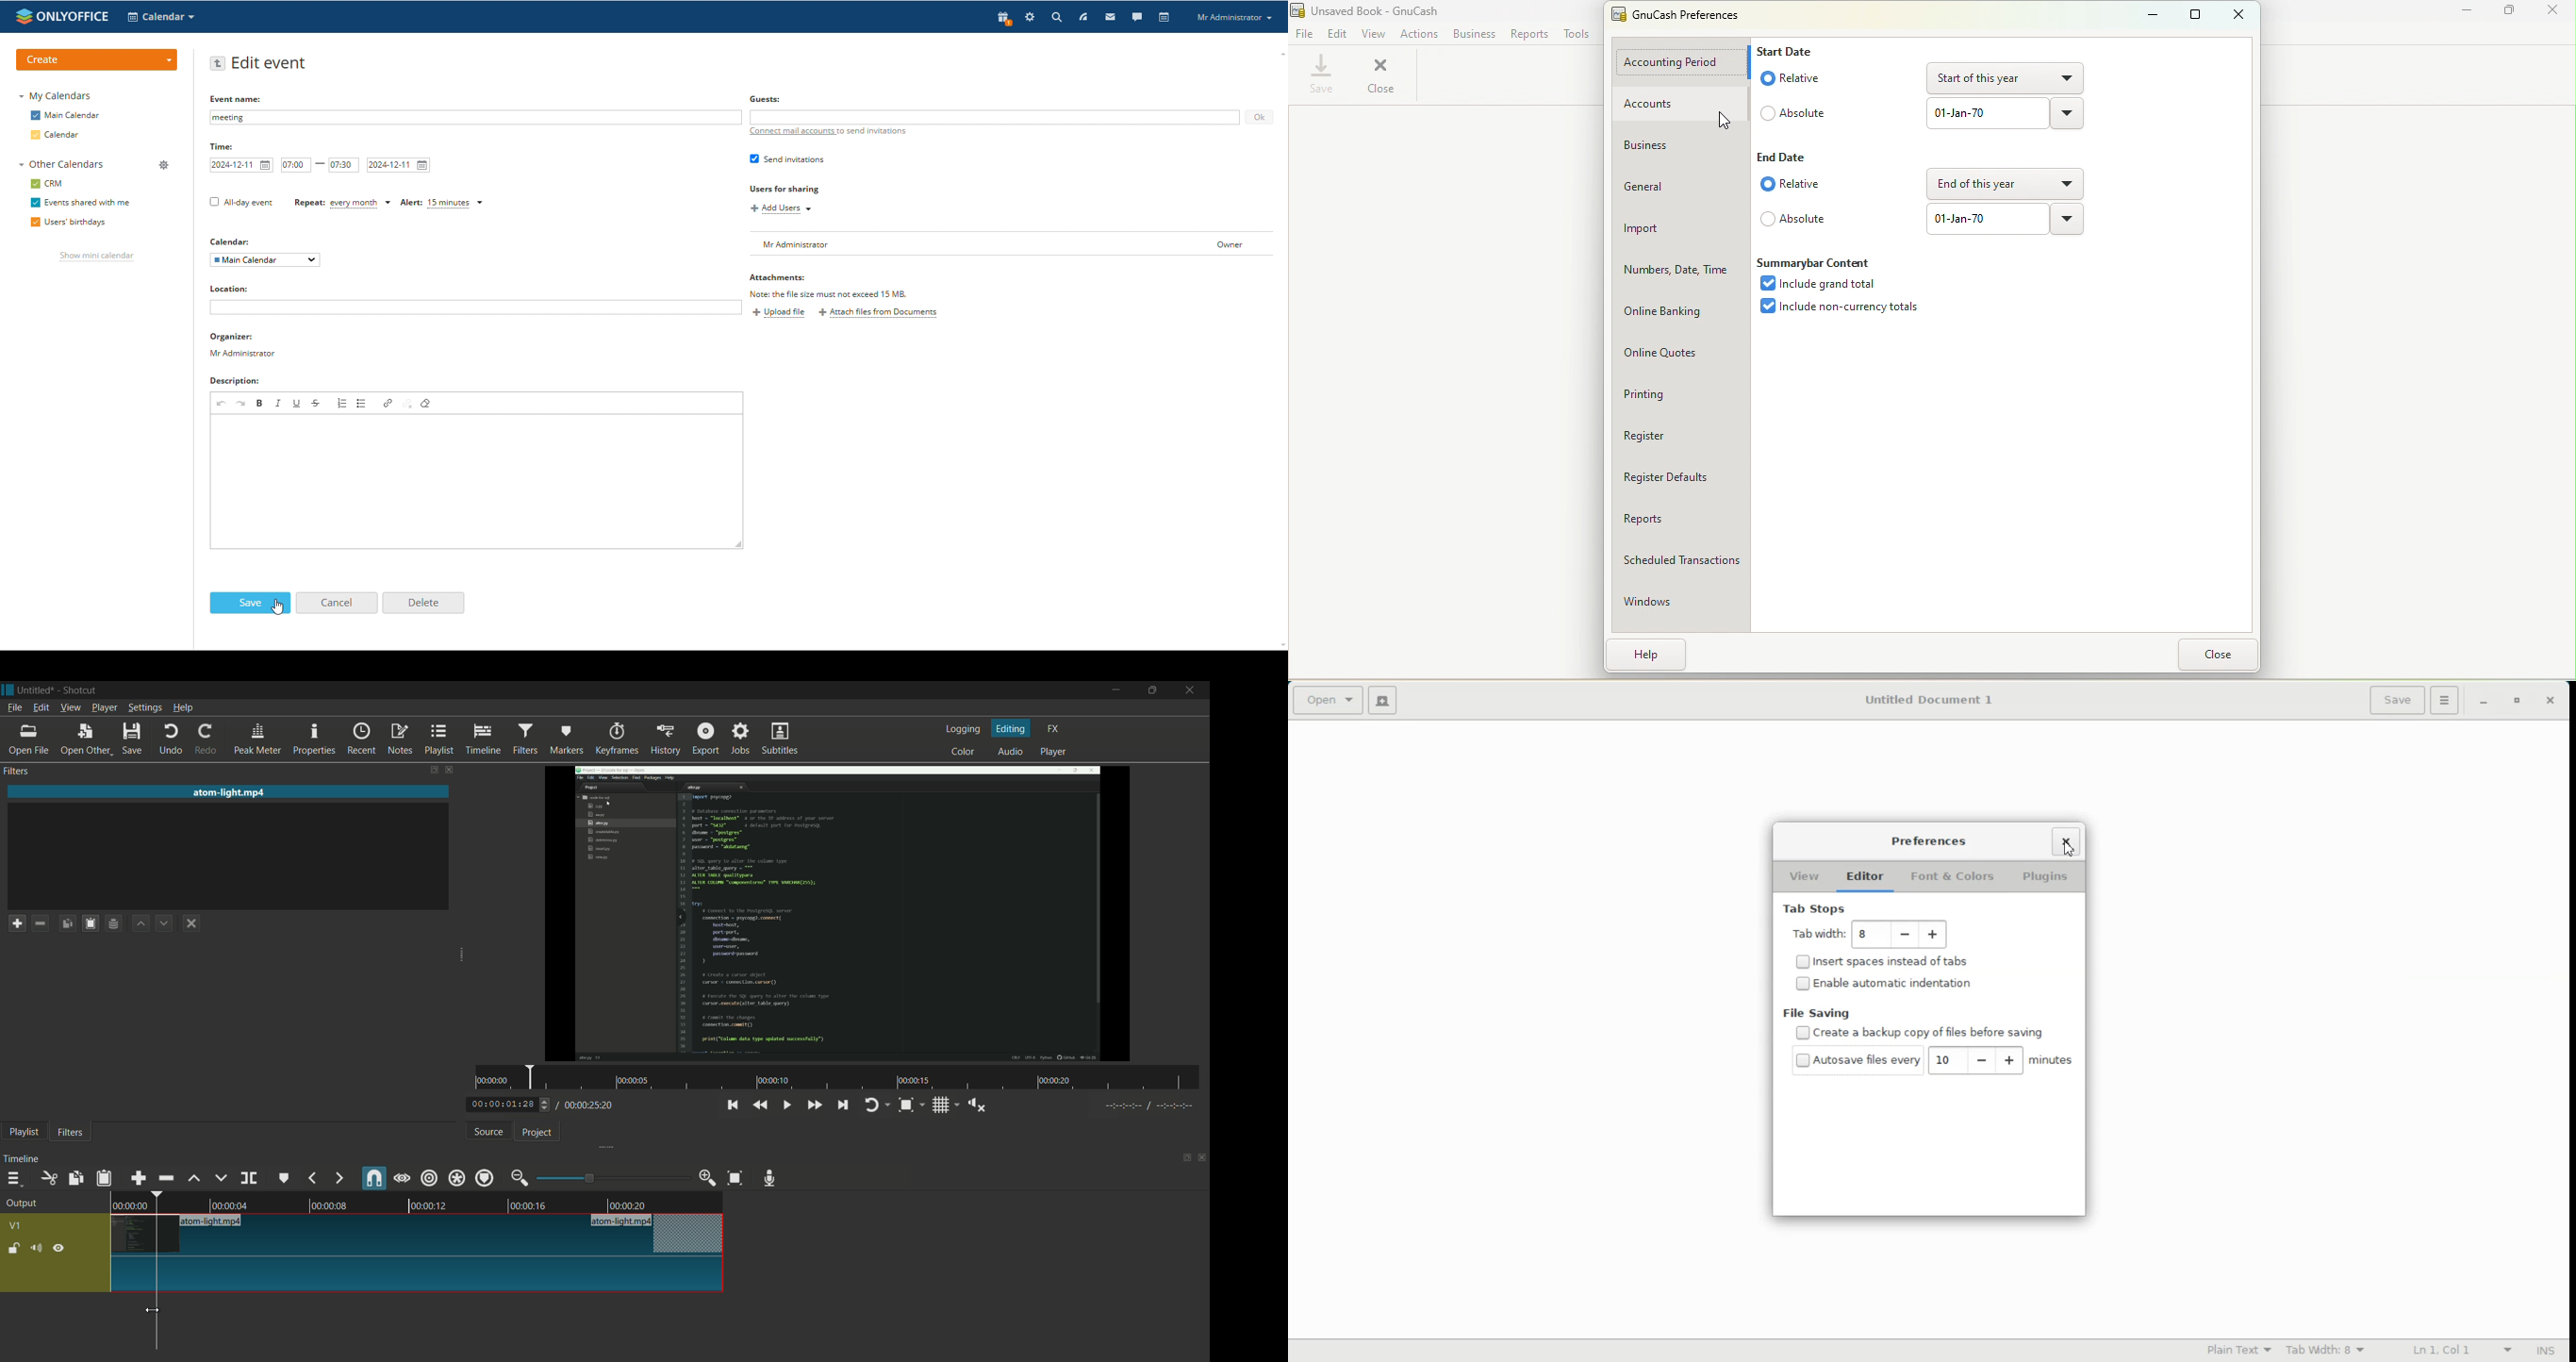  What do you see at coordinates (742, 737) in the screenshot?
I see `jobs` at bounding box center [742, 737].